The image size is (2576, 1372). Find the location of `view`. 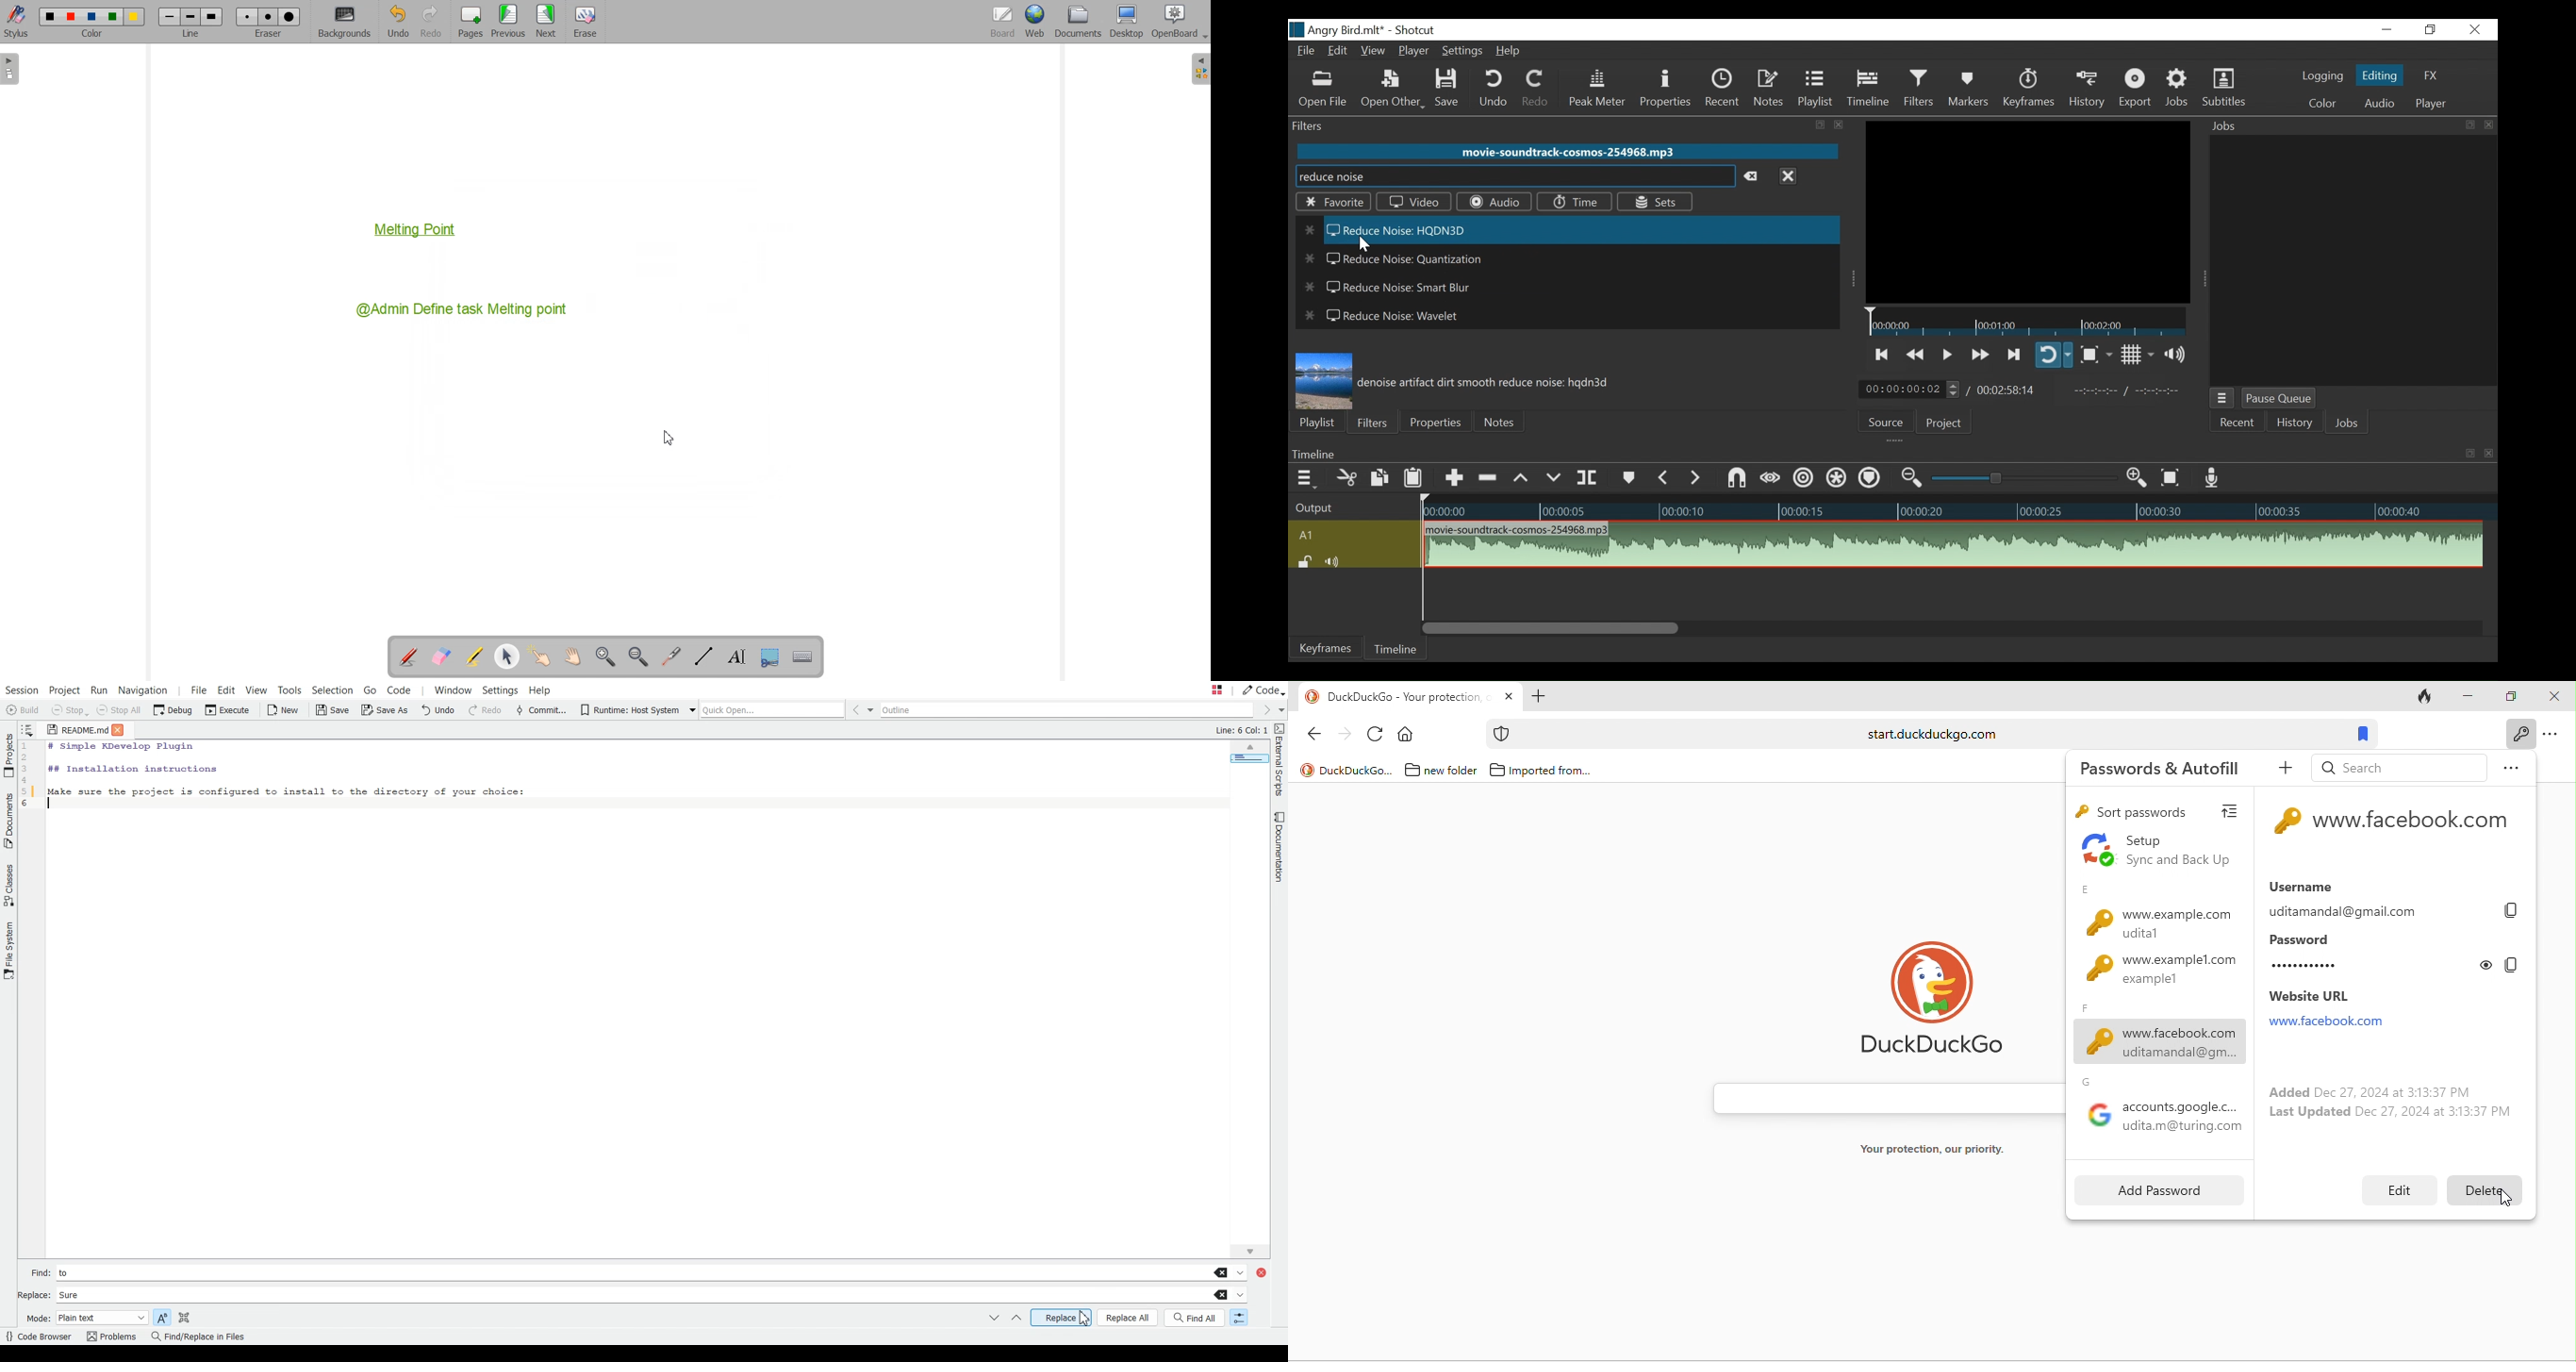

view is located at coordinates (2236, 812).